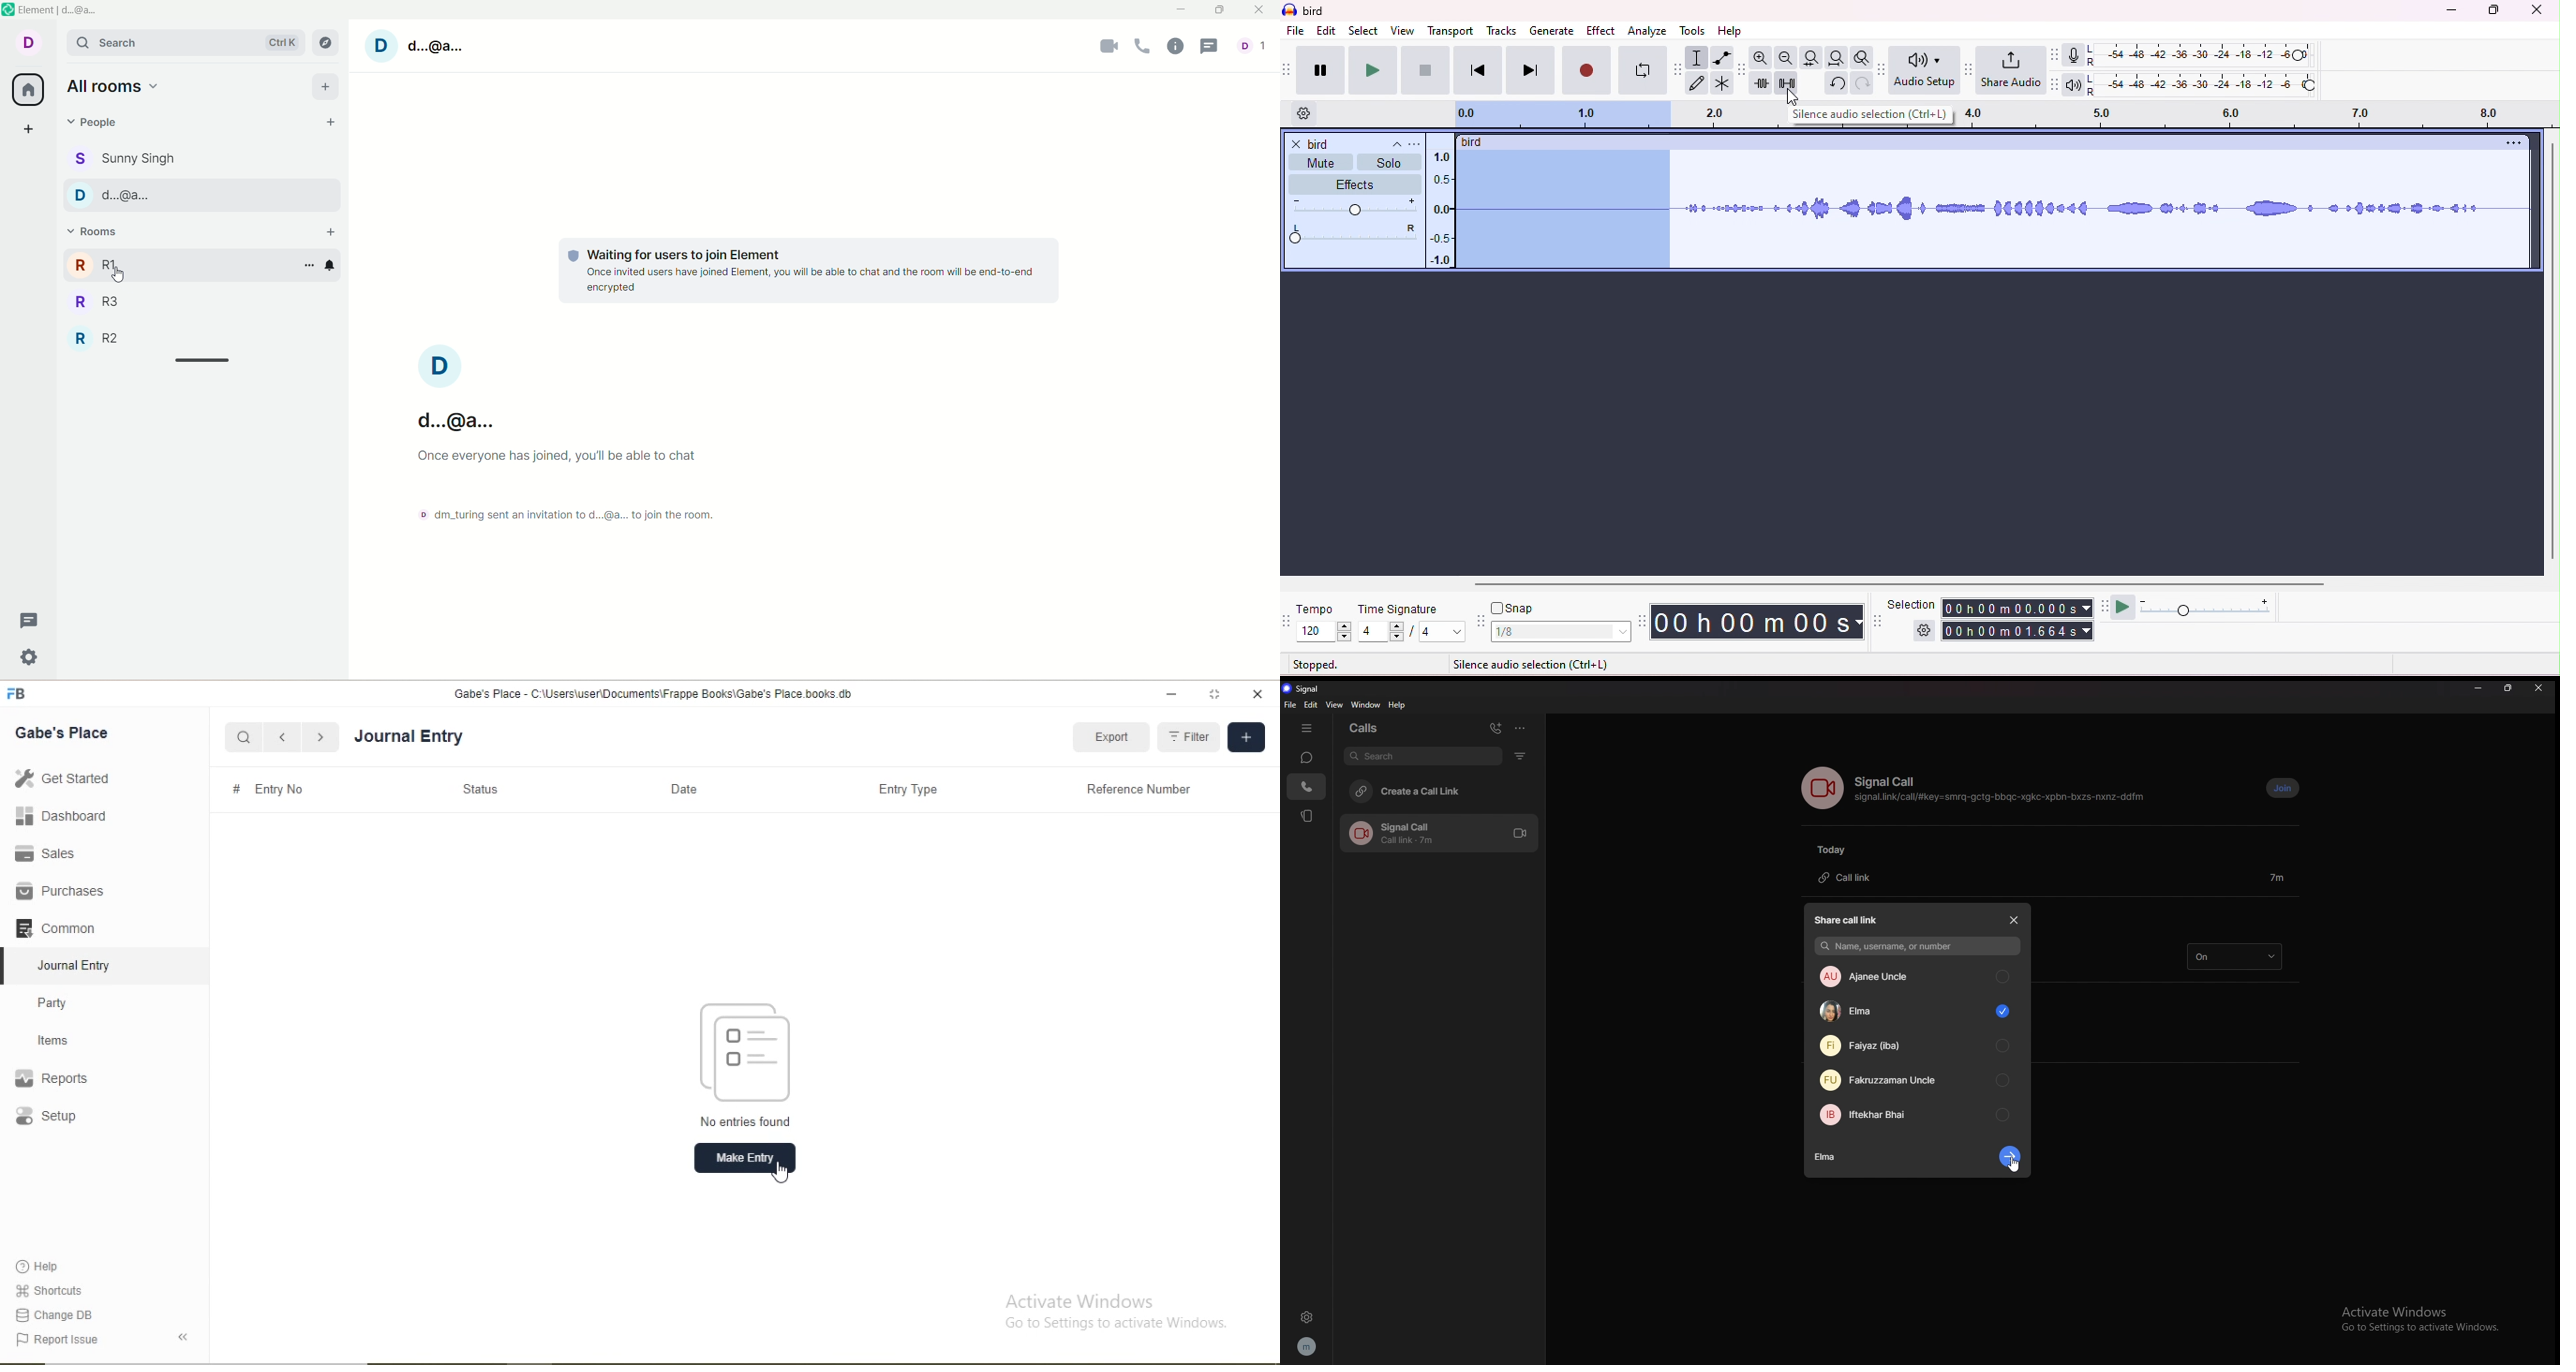 The image size is (2576, 1372). I want to click on tools tool bar, so click(1676, 68).